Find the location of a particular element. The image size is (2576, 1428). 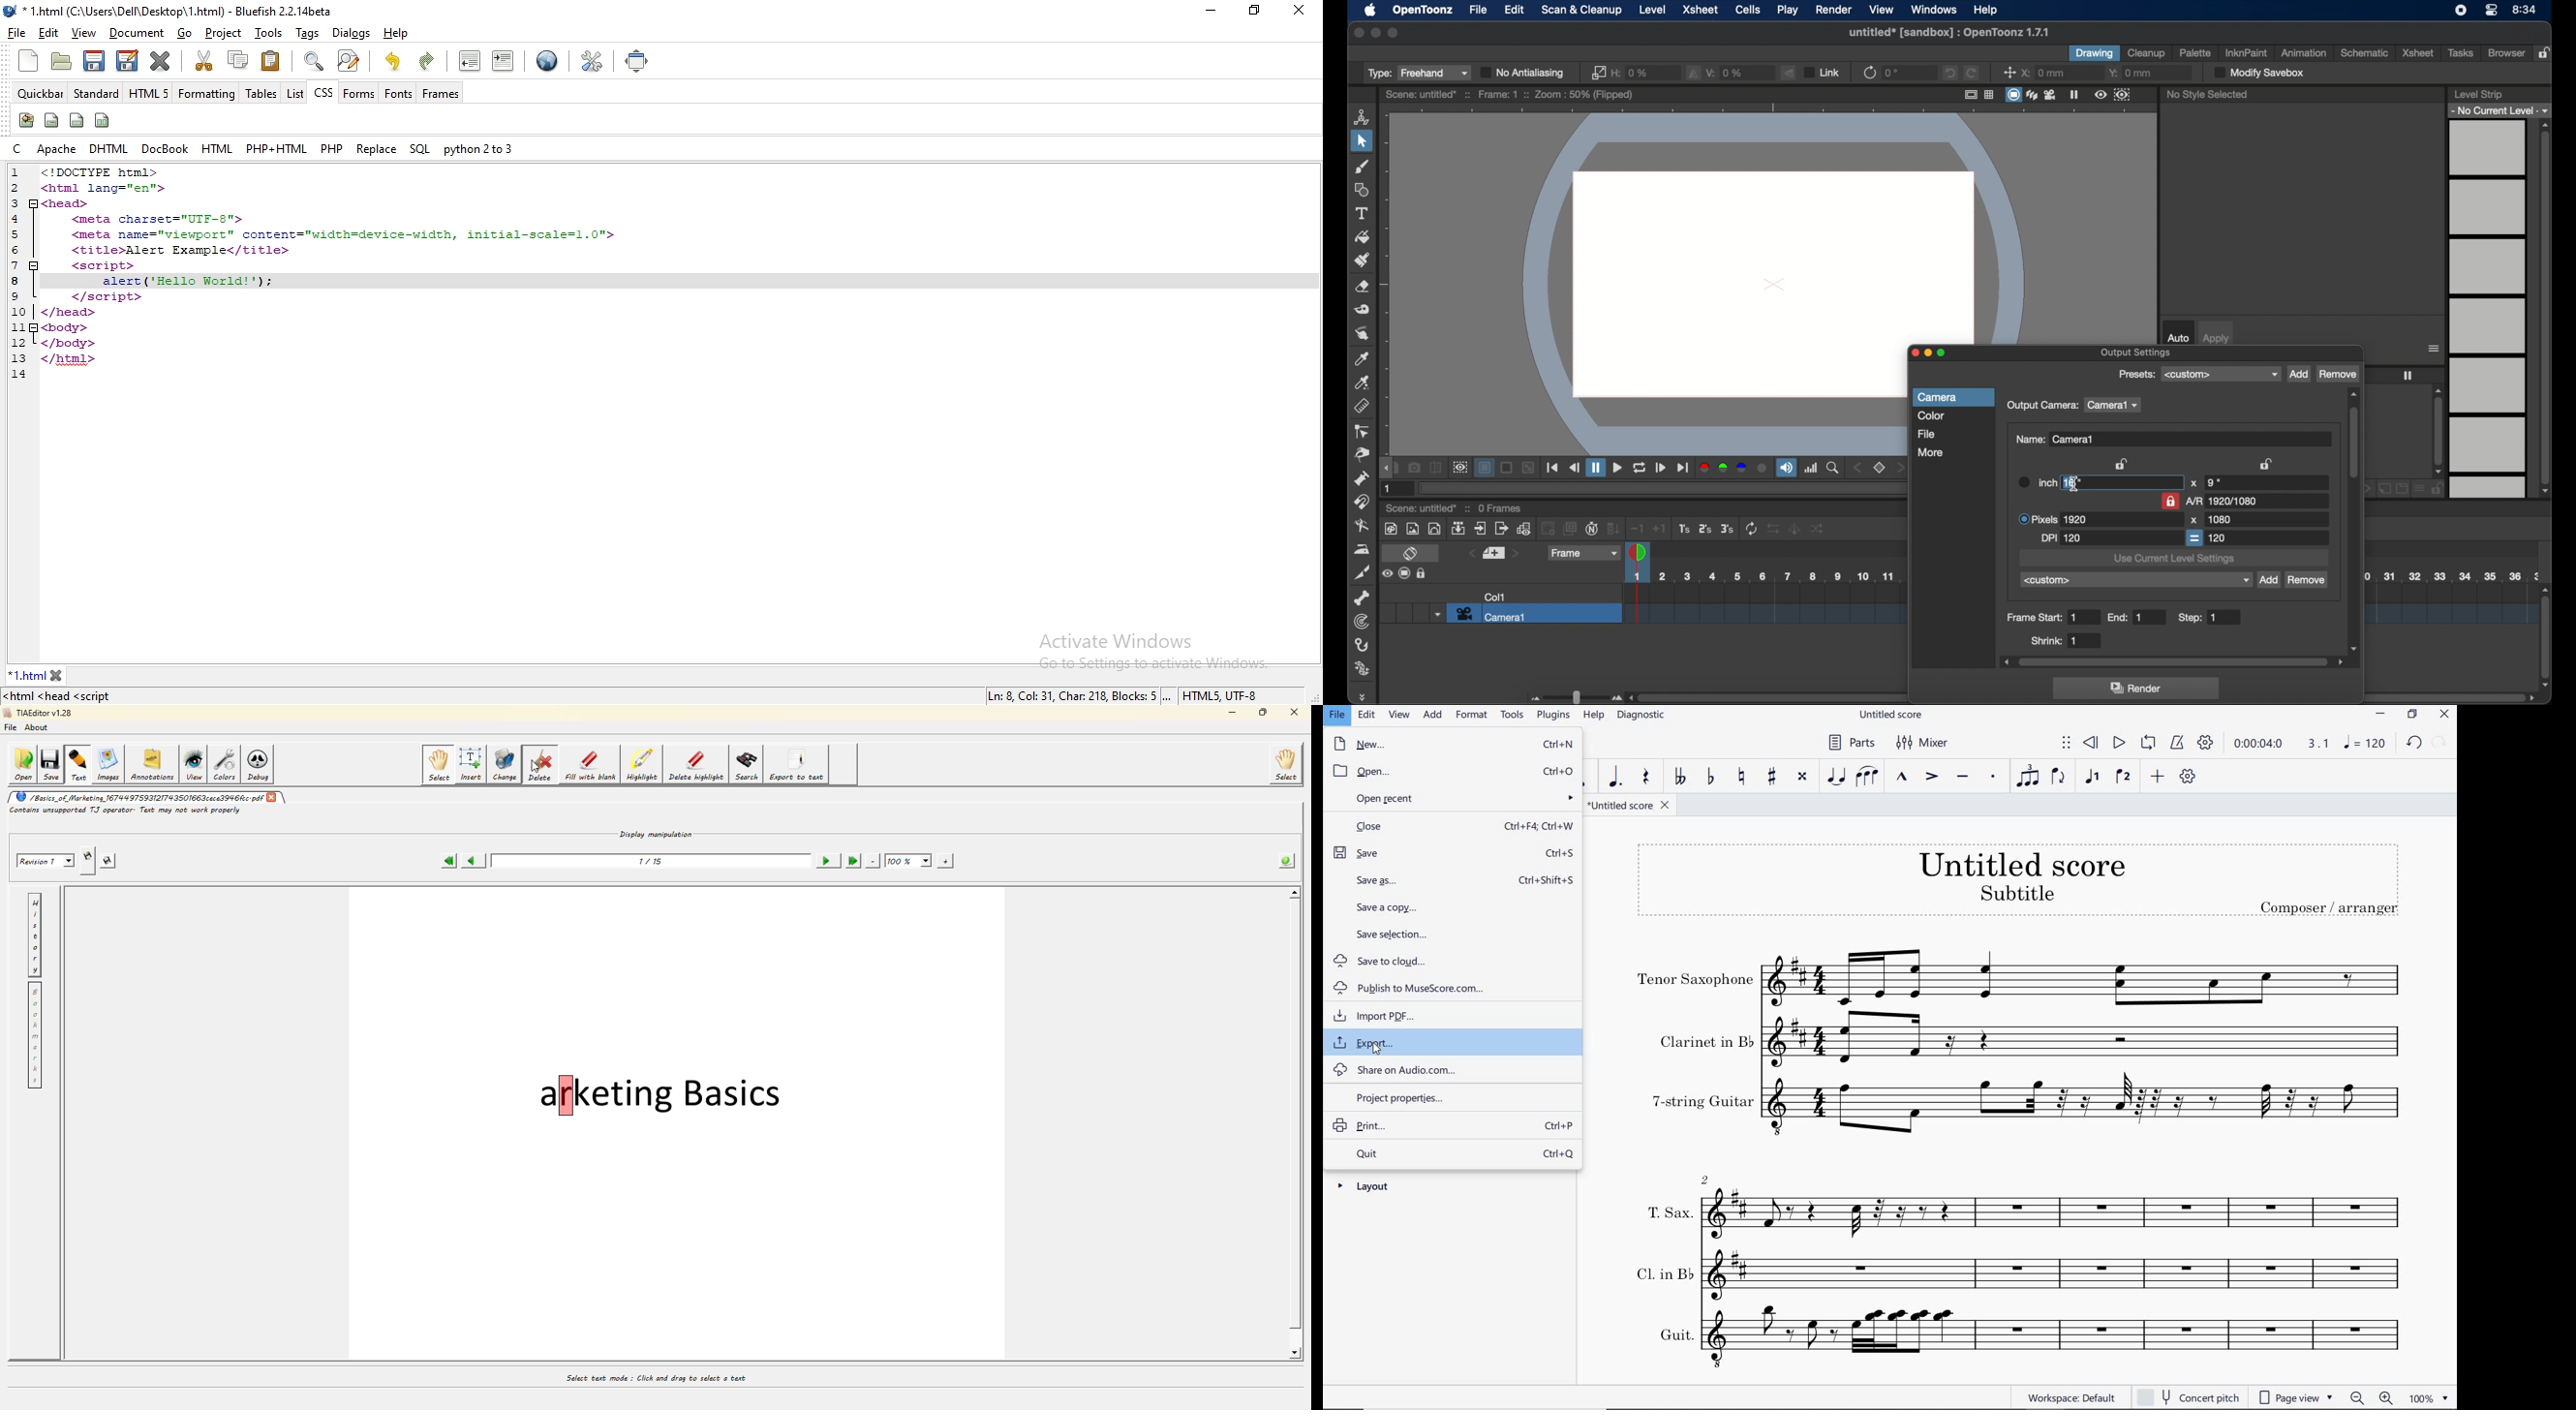

<!DOCTYPE html> is located at coordinates (100, 172).